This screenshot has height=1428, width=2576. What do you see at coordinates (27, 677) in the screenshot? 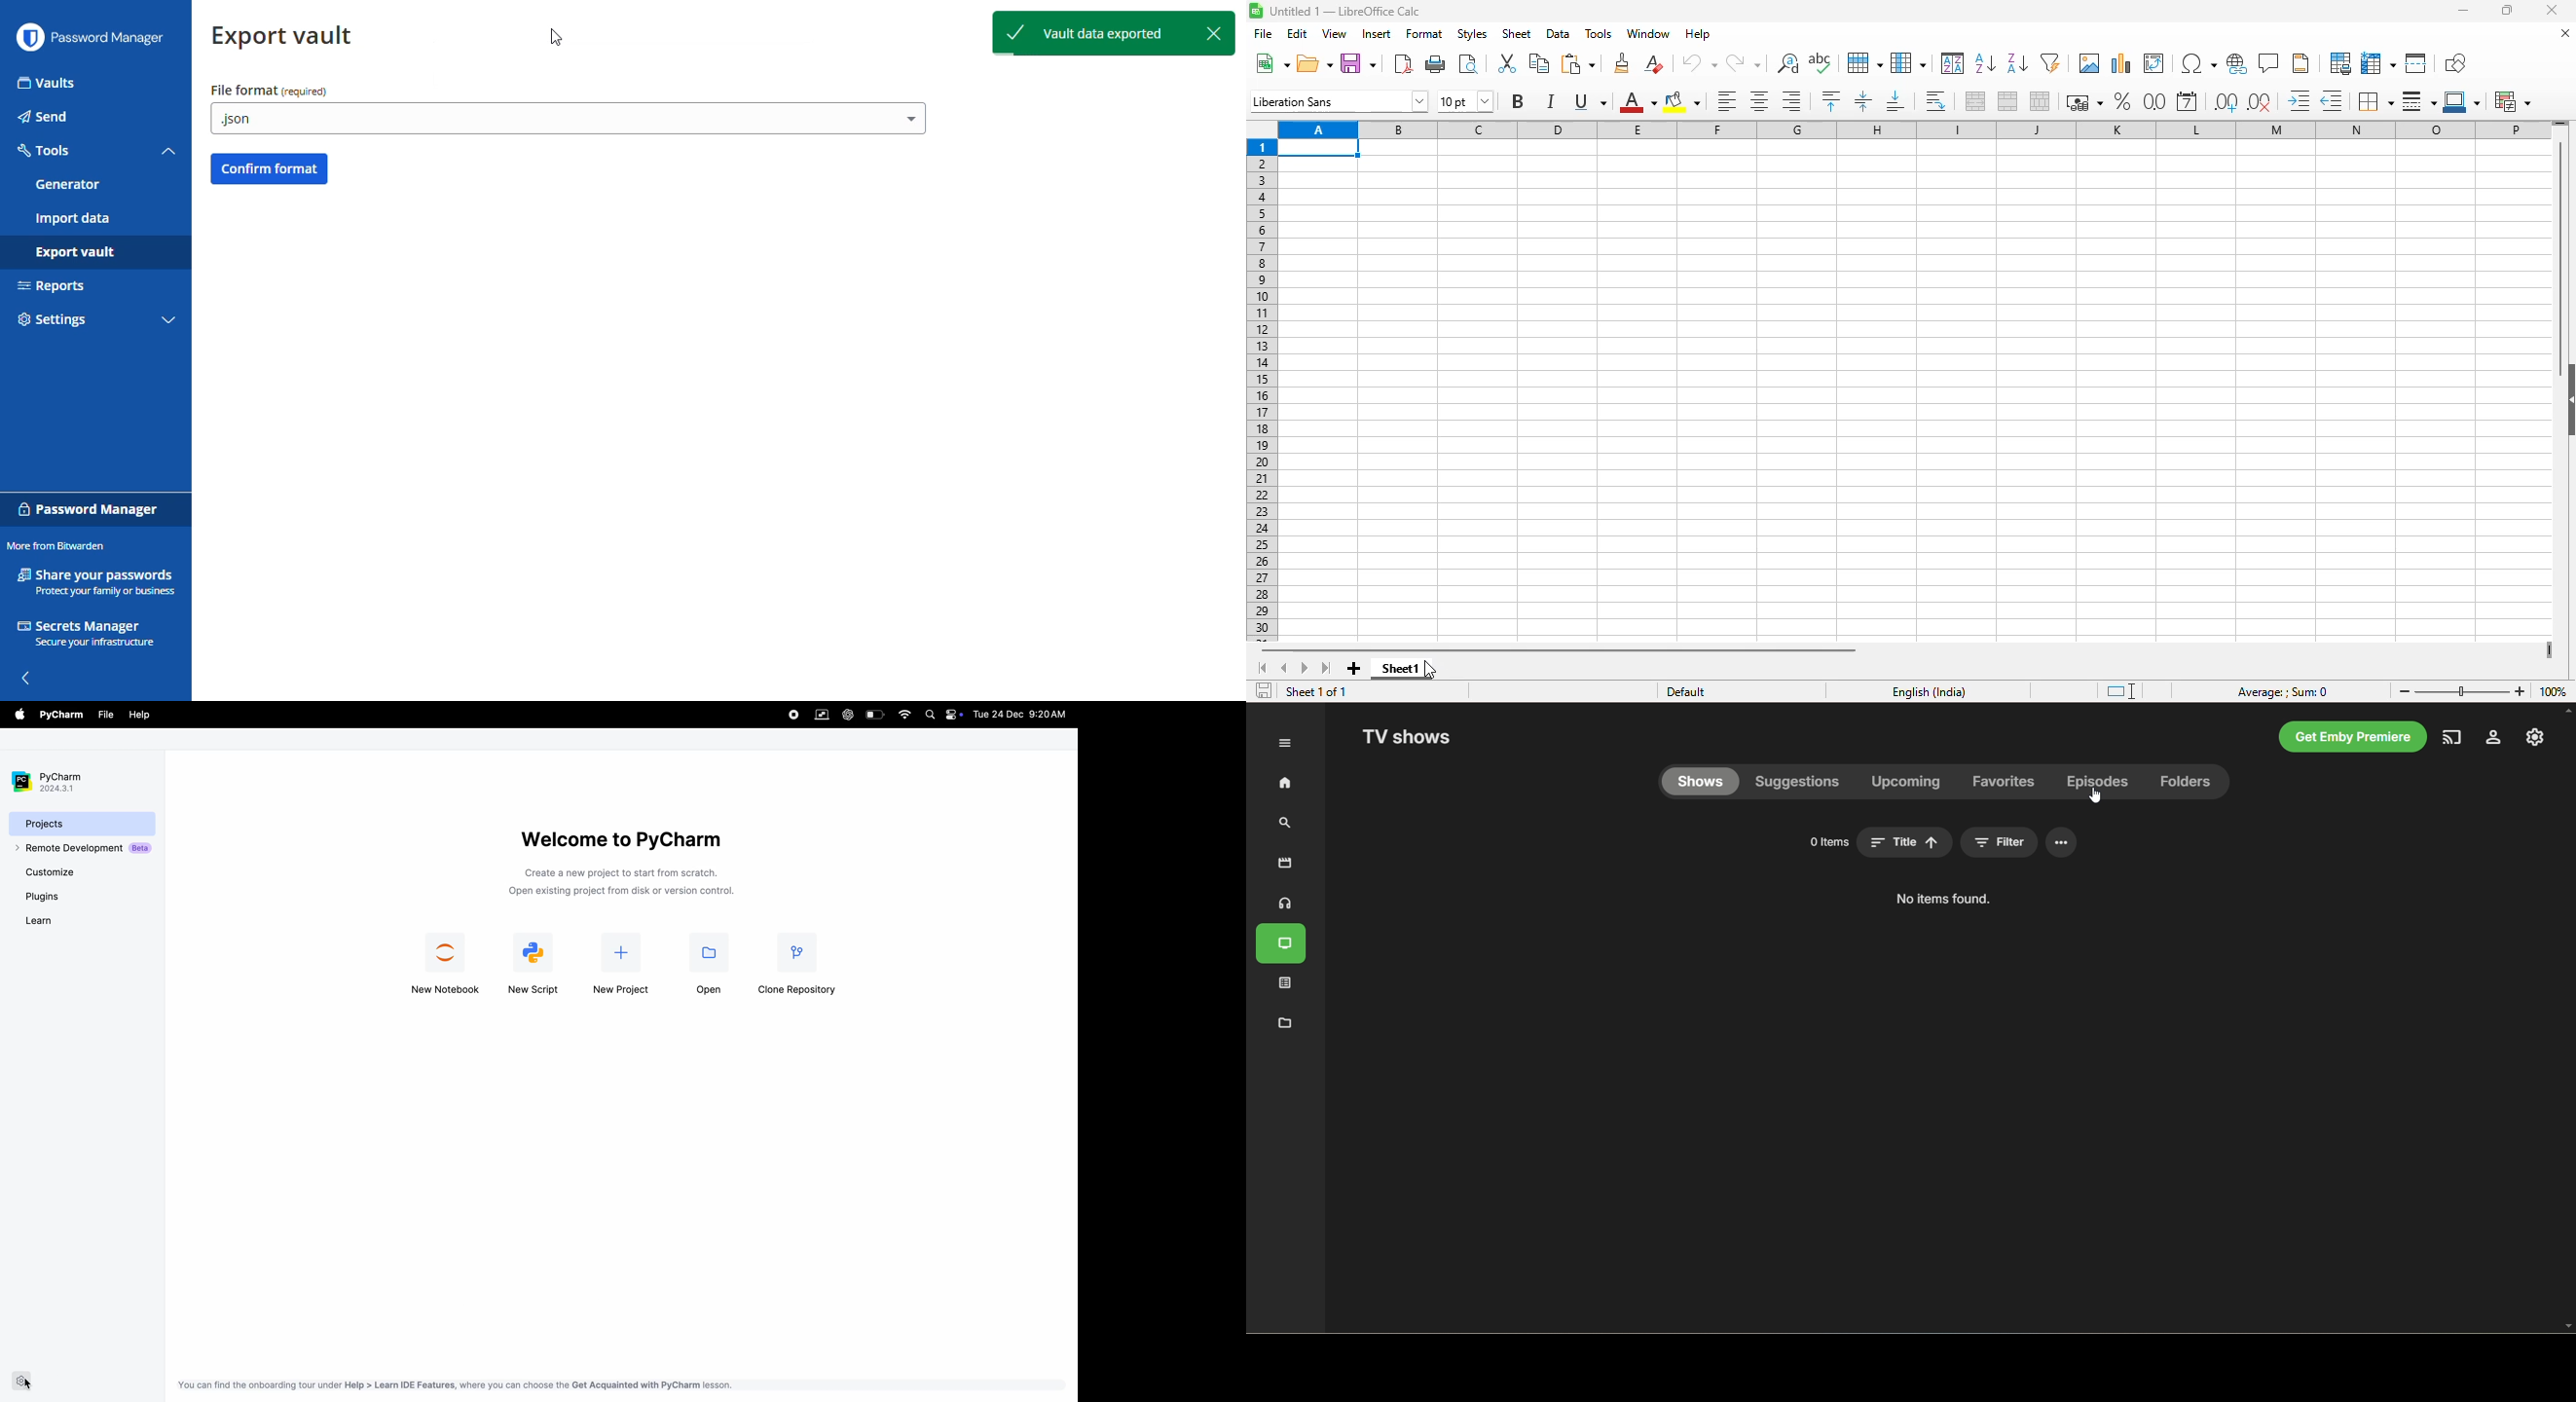
I see `hide` at bounding box center [27, 677].